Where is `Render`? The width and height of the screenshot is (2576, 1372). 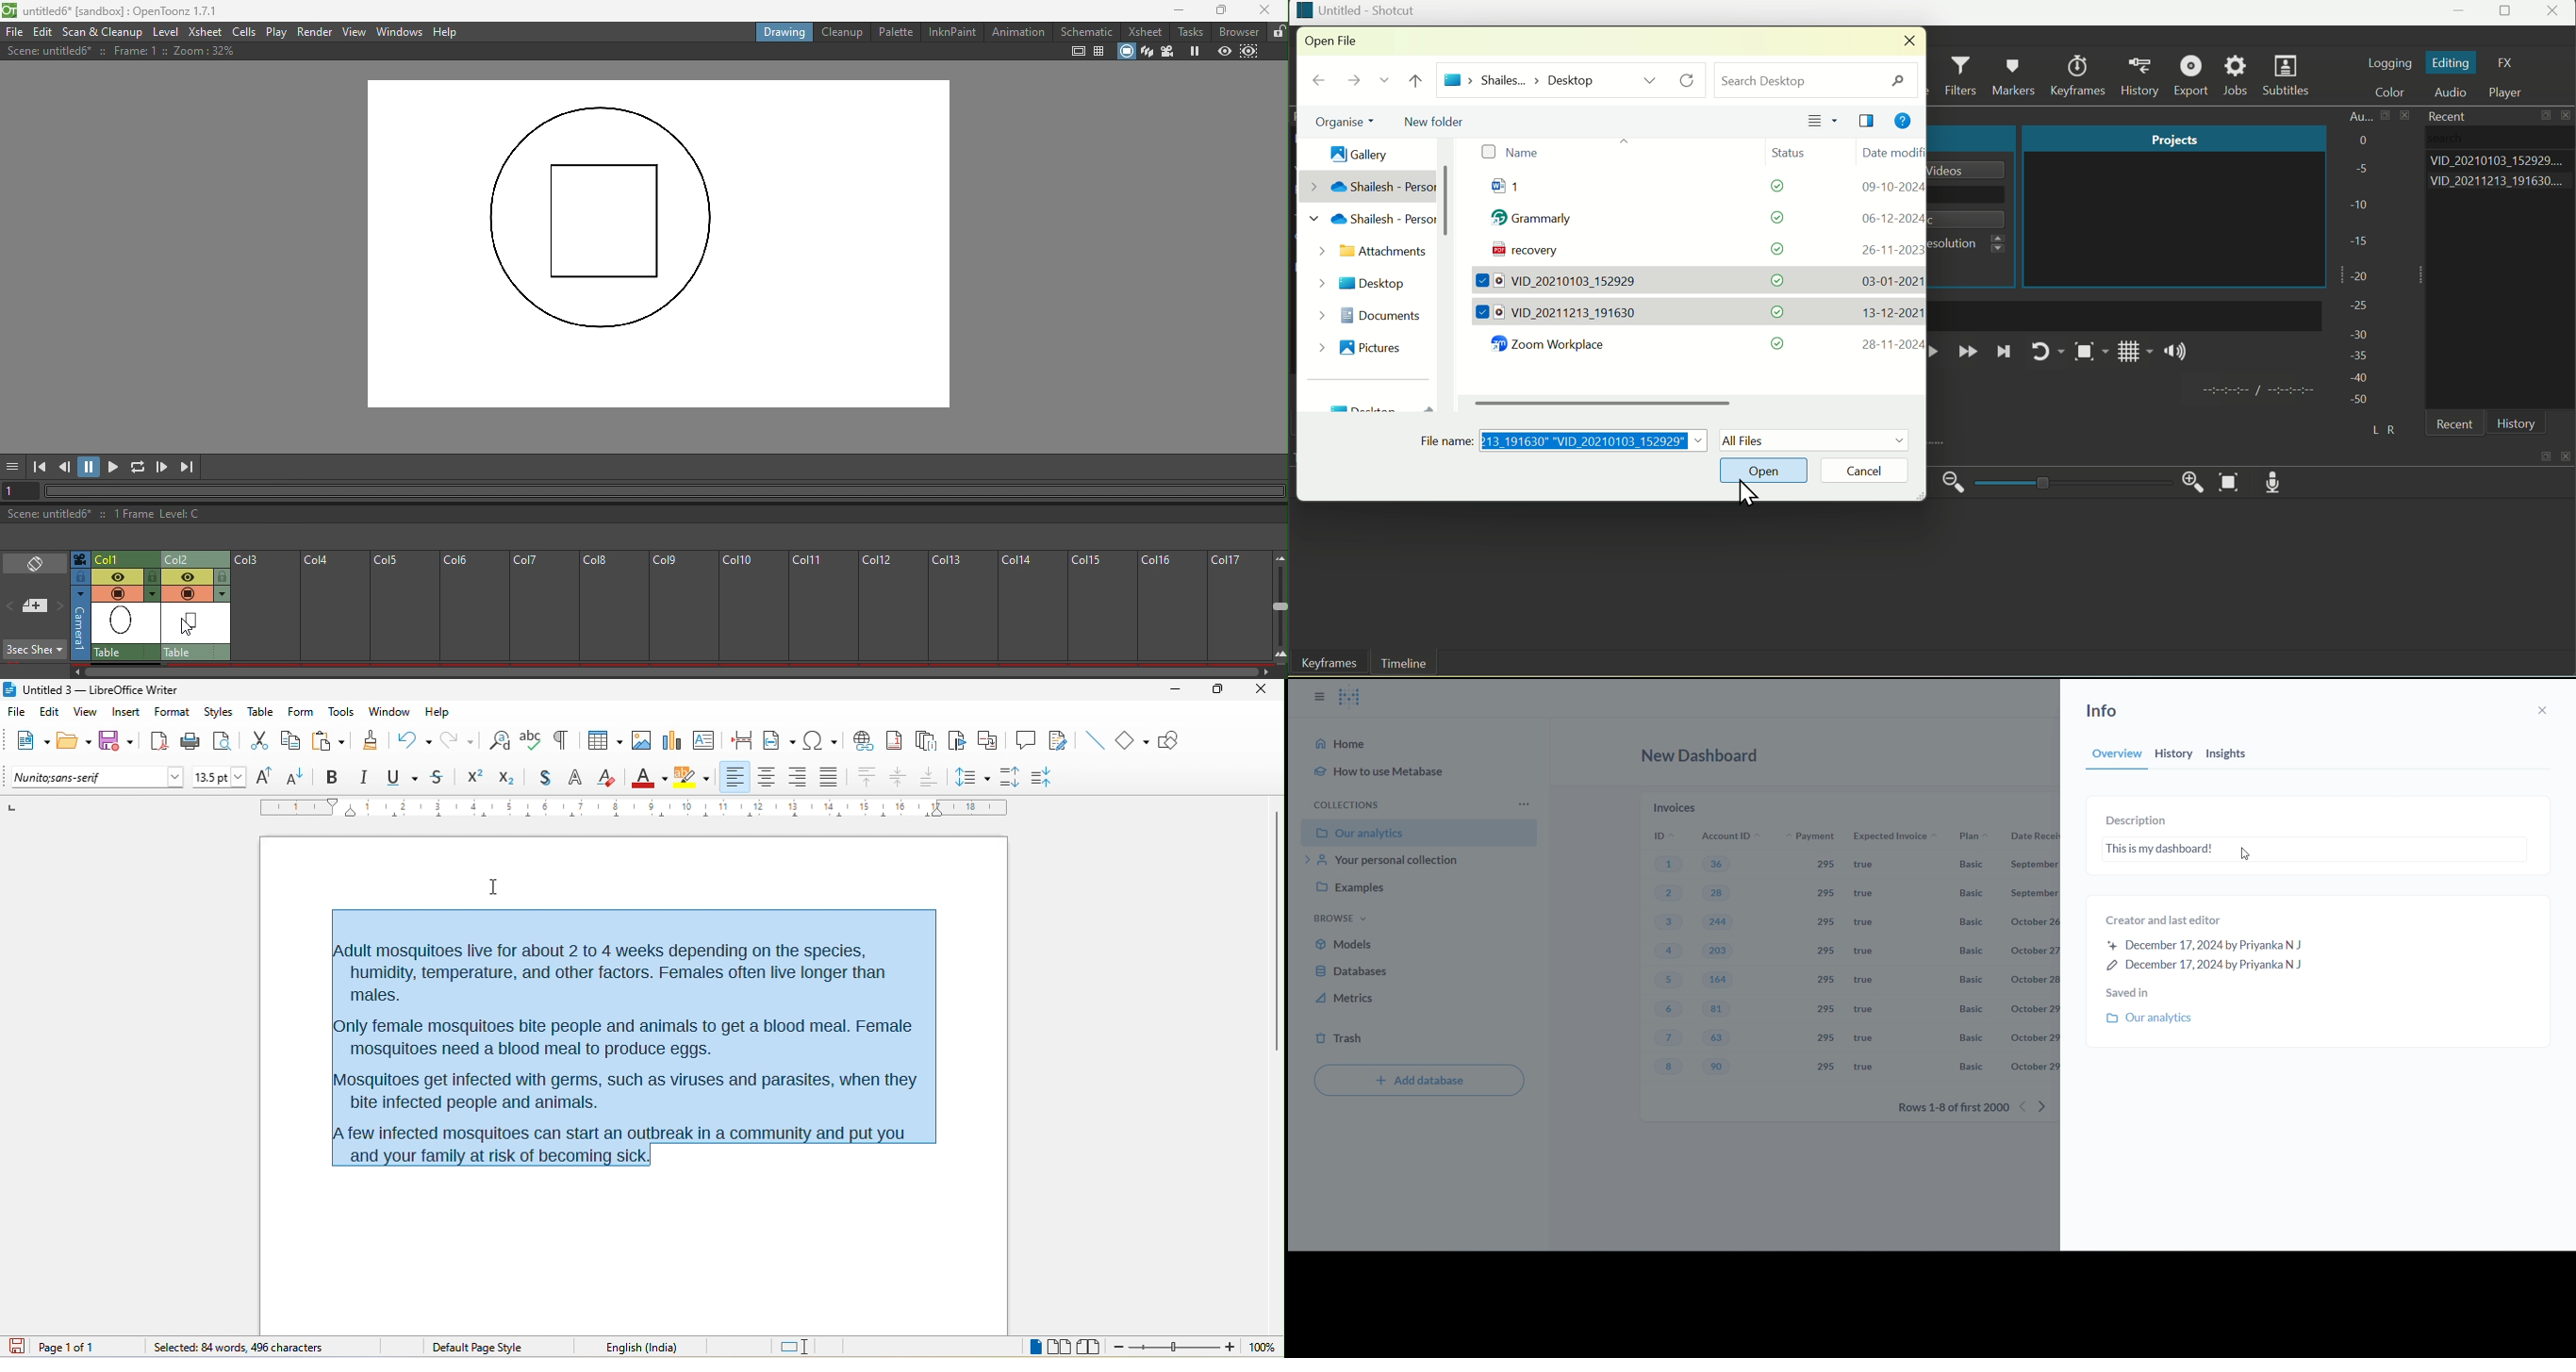 Render is located at coordinates (316, 31).